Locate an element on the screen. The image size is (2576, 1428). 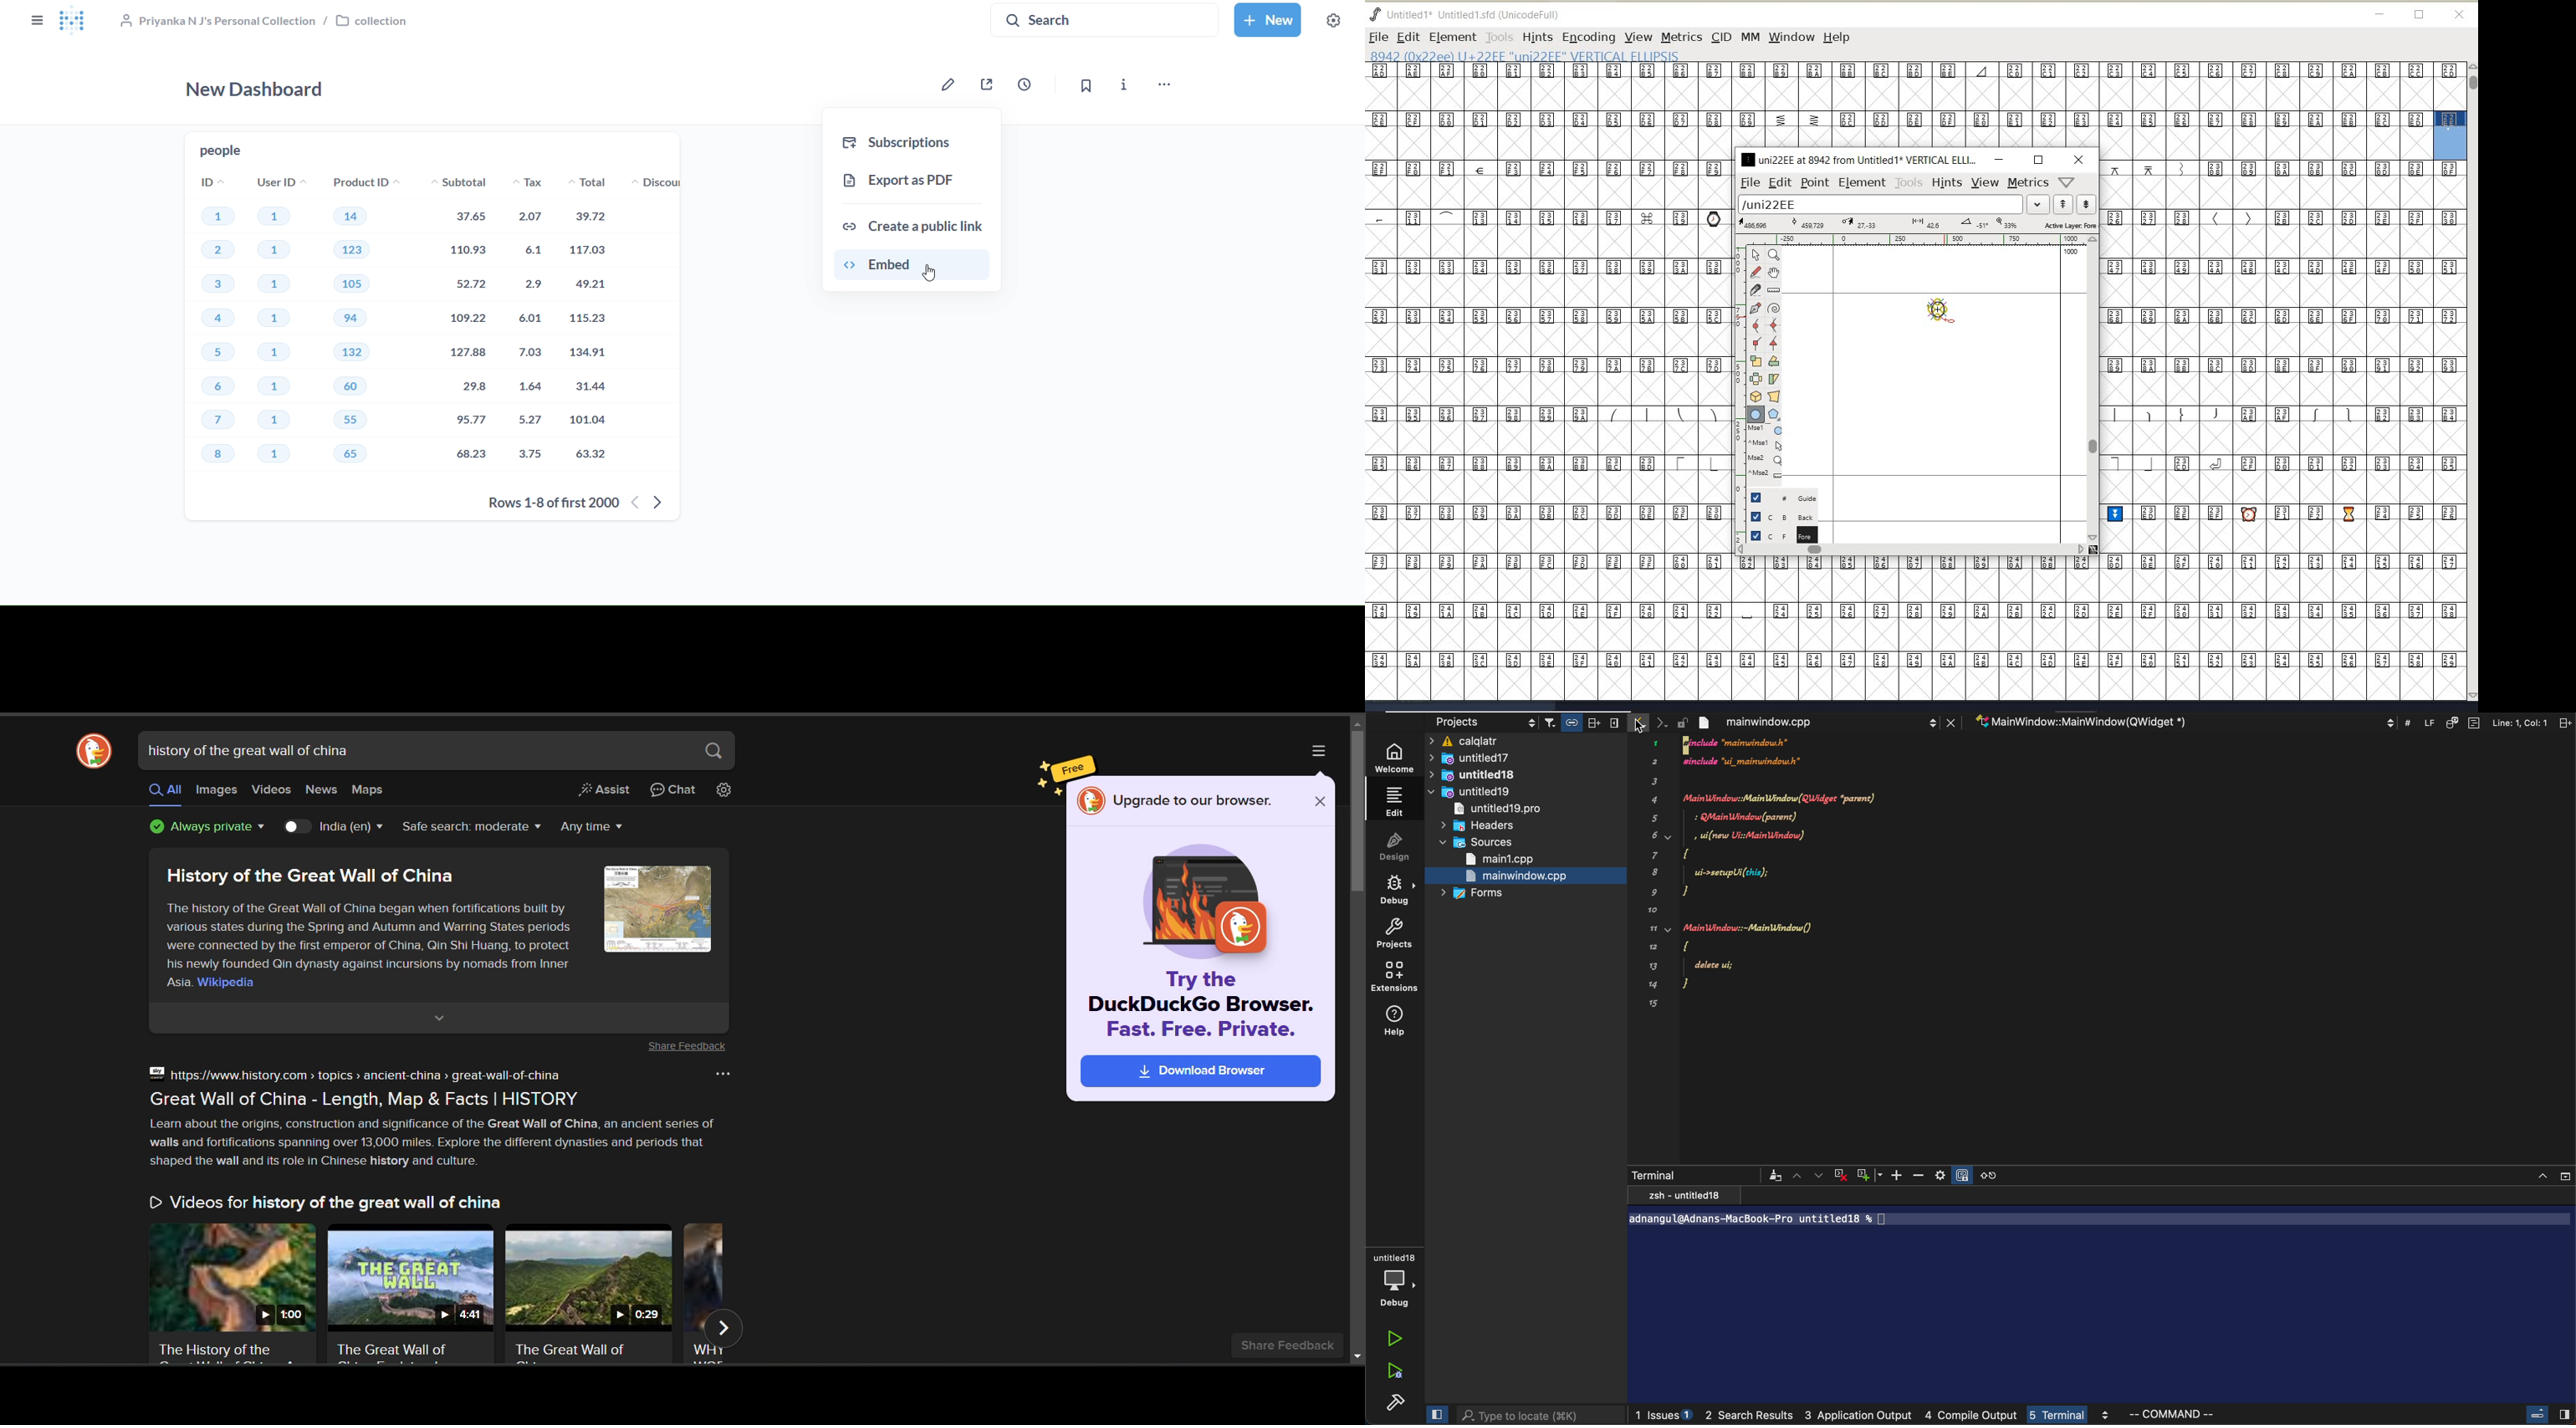
filter is located at coordinates (1773, 1176).